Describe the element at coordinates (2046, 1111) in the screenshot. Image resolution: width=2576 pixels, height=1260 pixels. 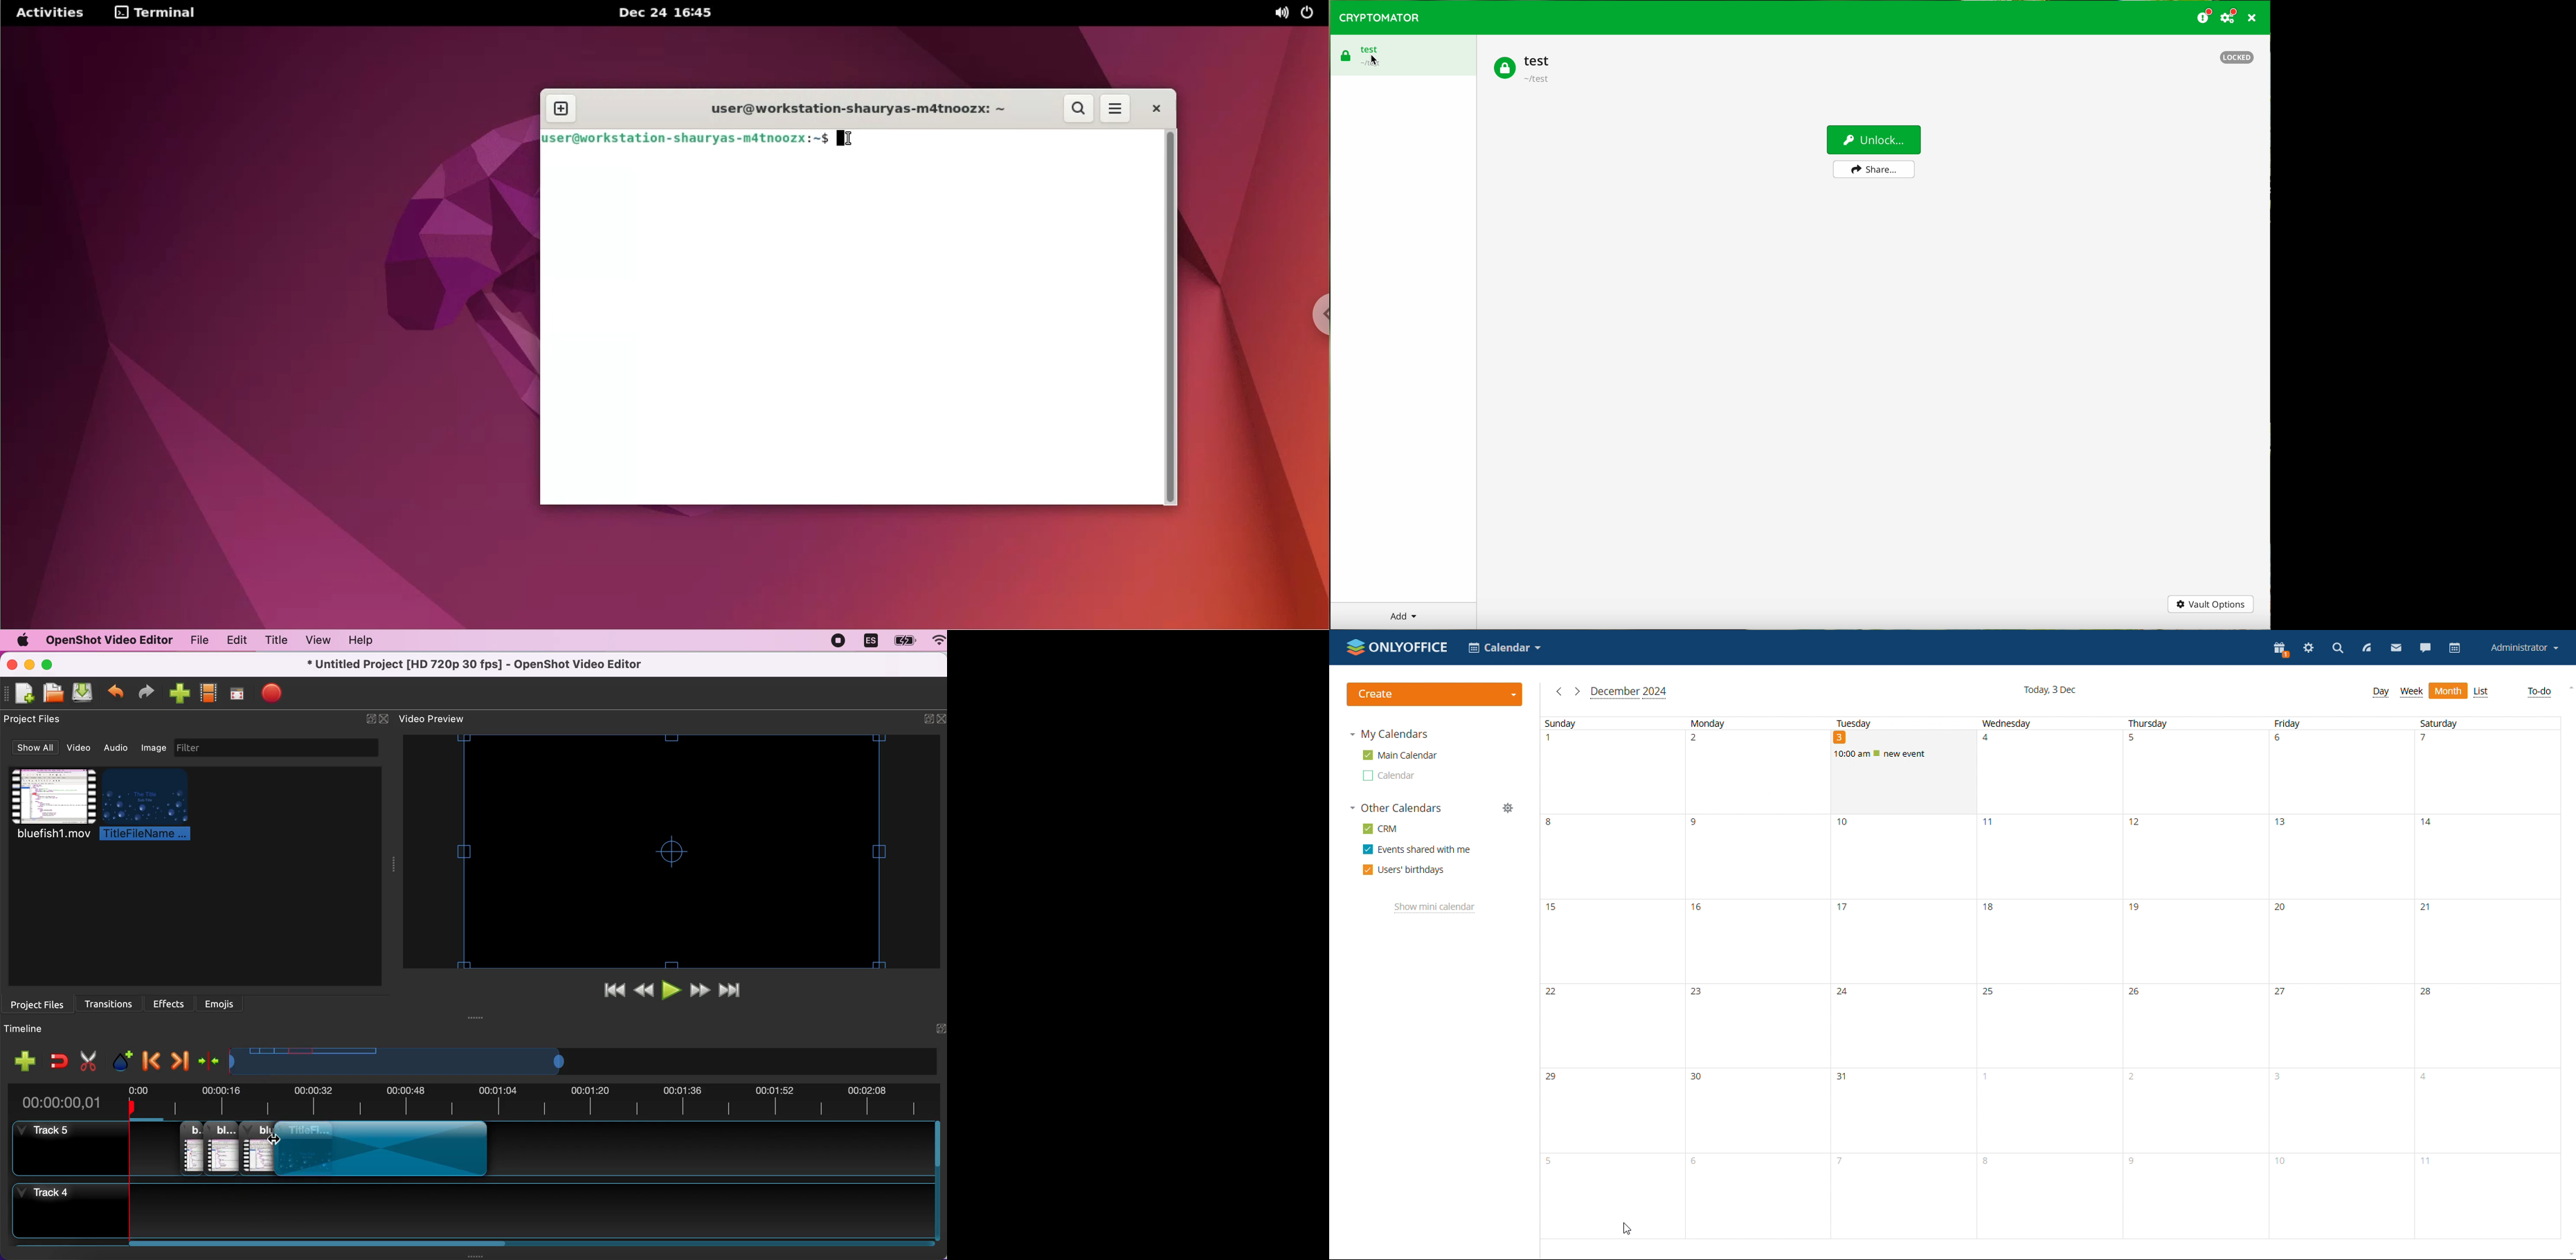
I see `1` at that location.